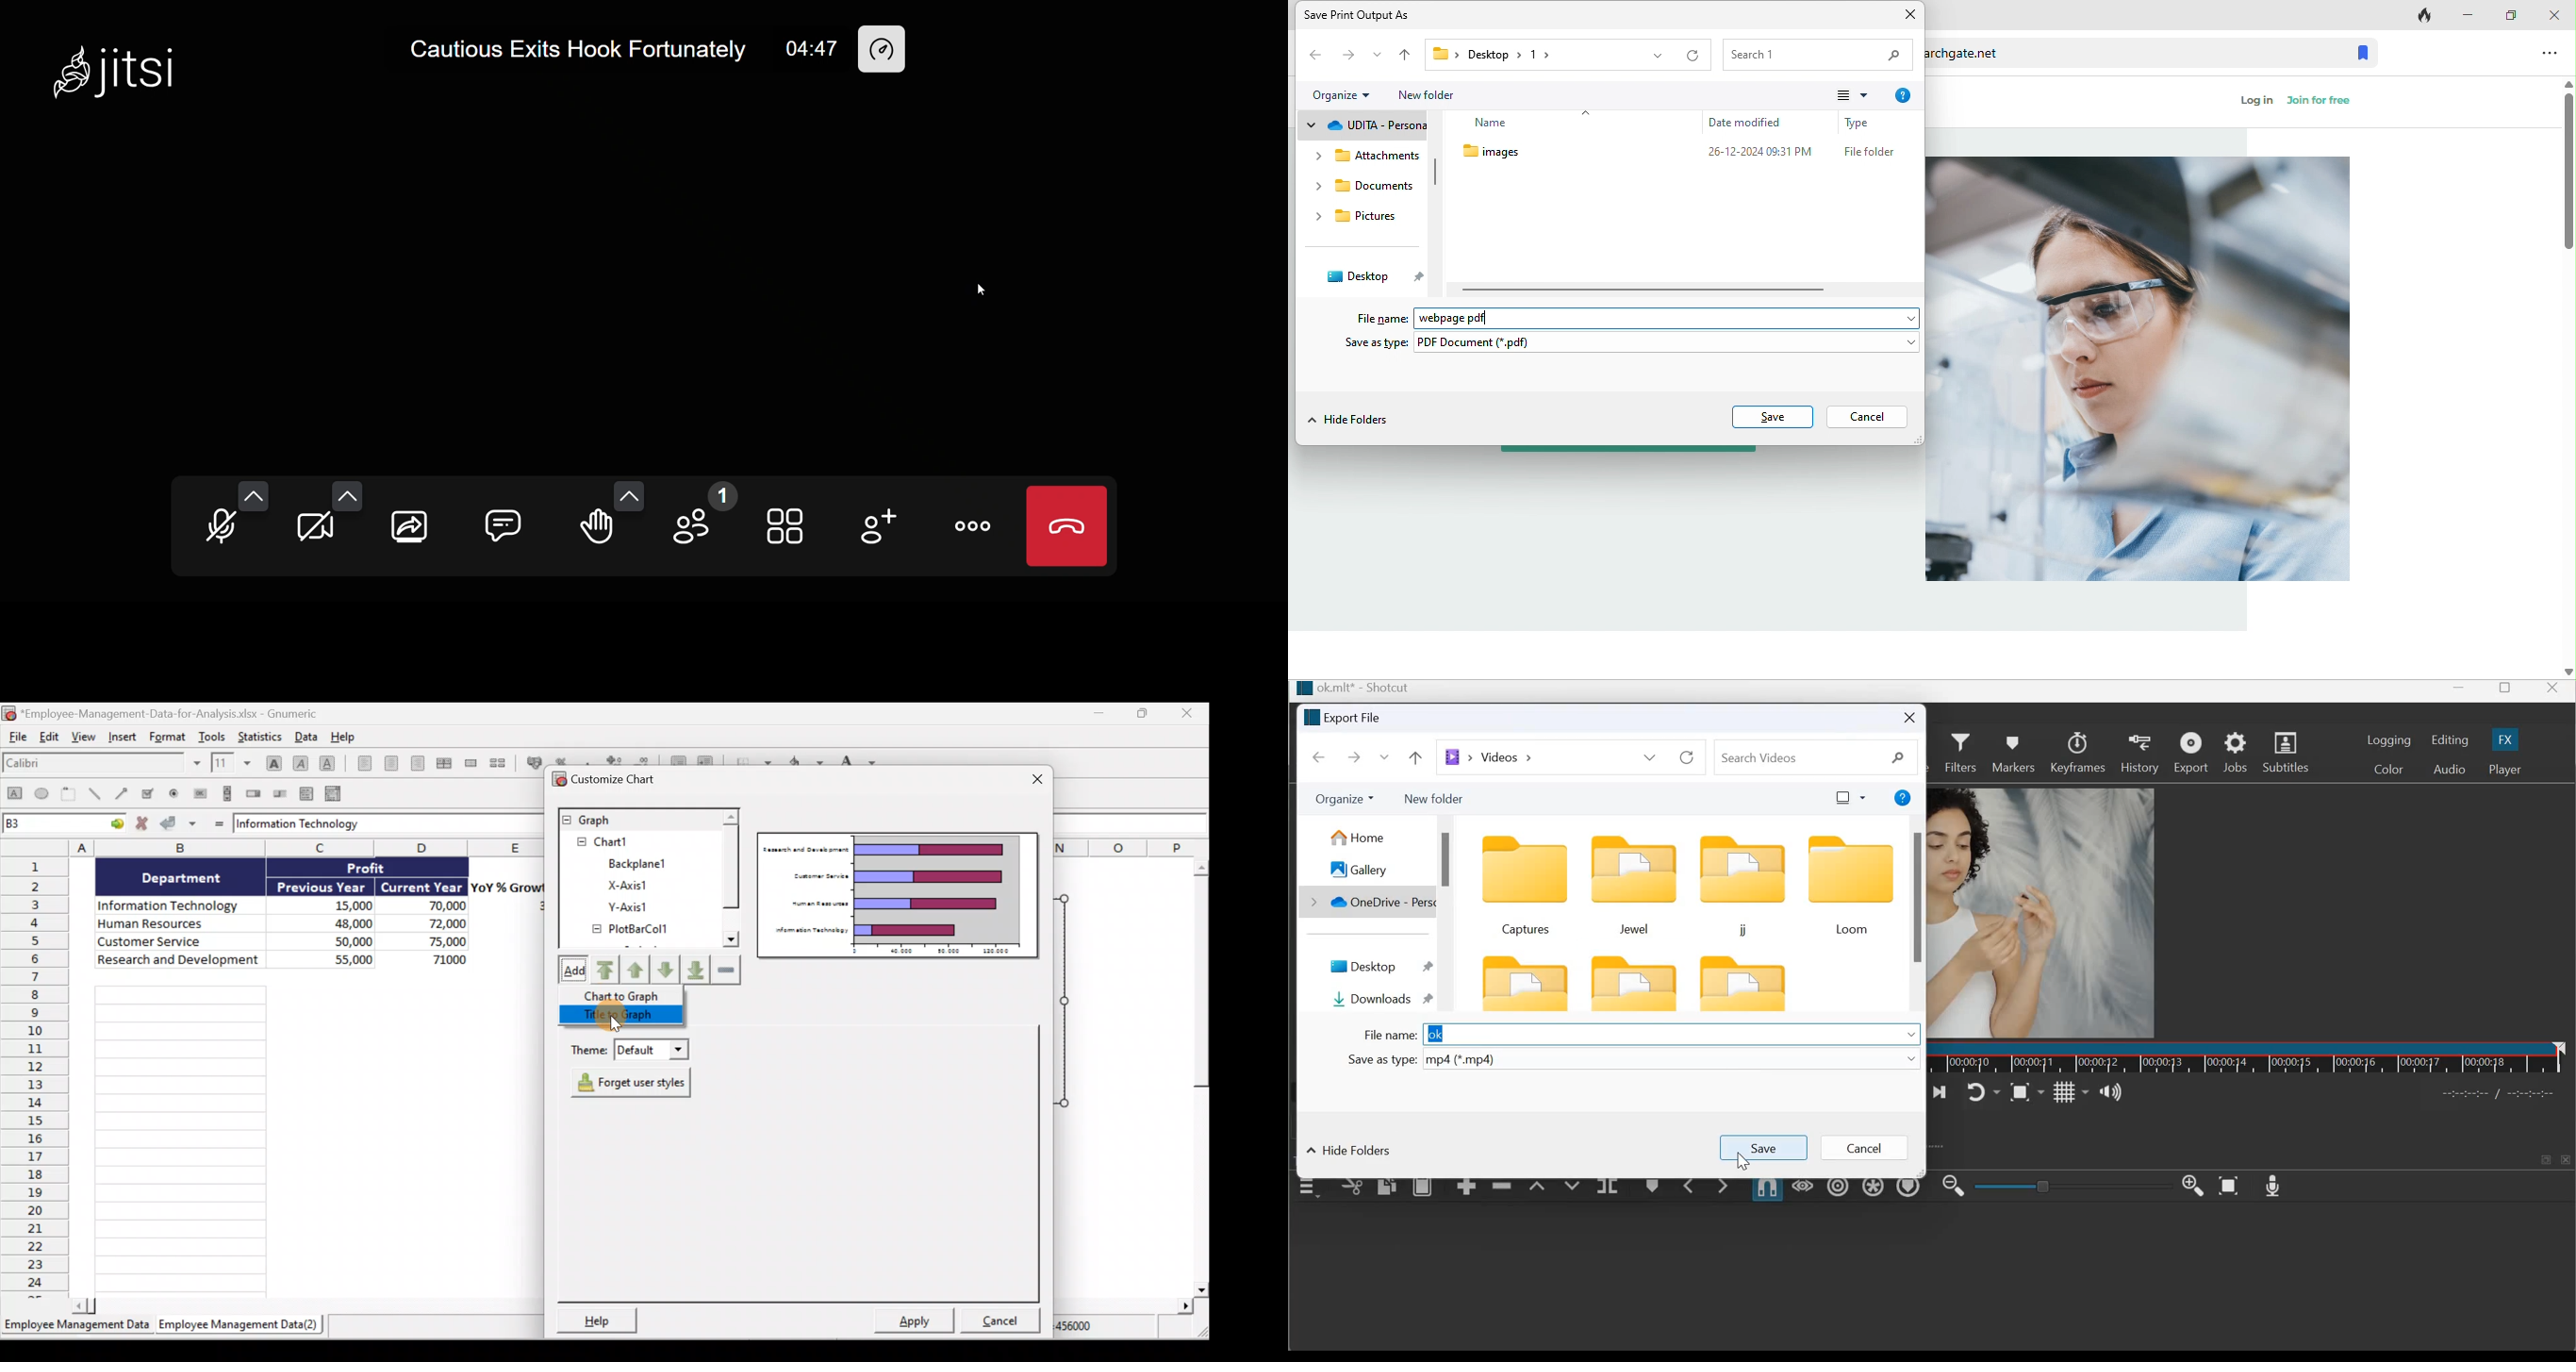 This screenshot has height=1372, width=2576. What do you see at coordinates (729, 971) in the screenshot?
I see `Clear` at bounding box center [729, 971].